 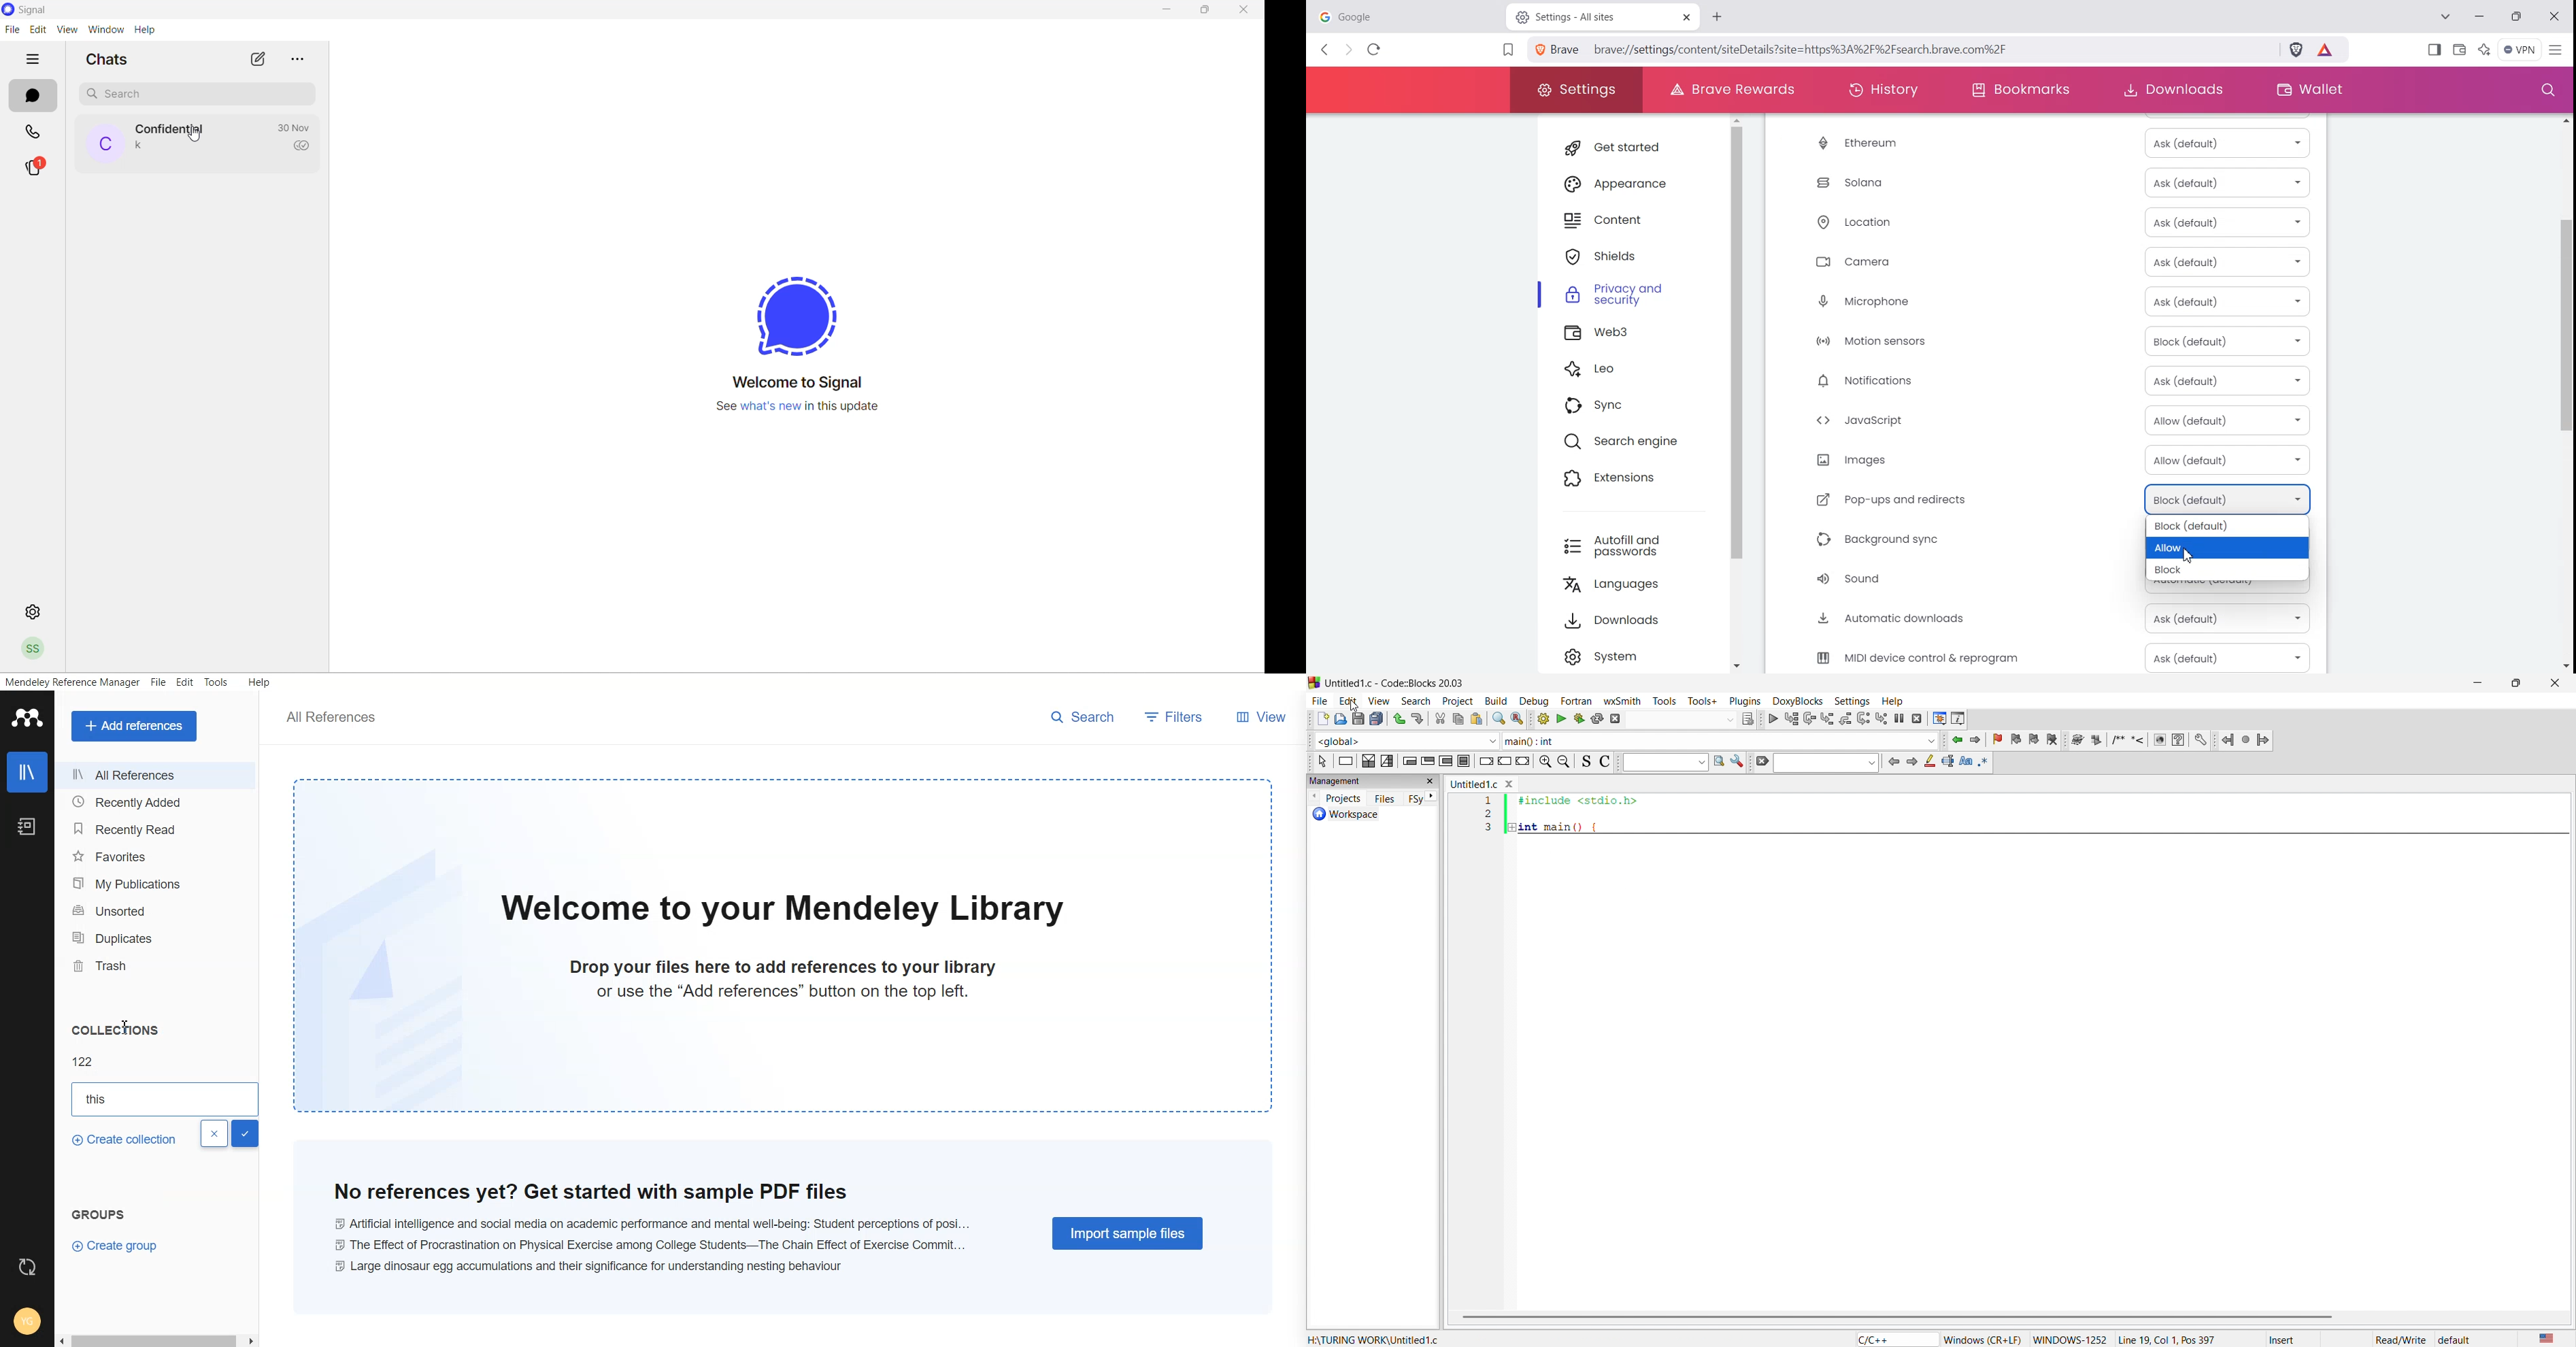 What do you see at coordinates (1379, 699) in the screenshot?
I see `view` at bounding box center [1379, 699].